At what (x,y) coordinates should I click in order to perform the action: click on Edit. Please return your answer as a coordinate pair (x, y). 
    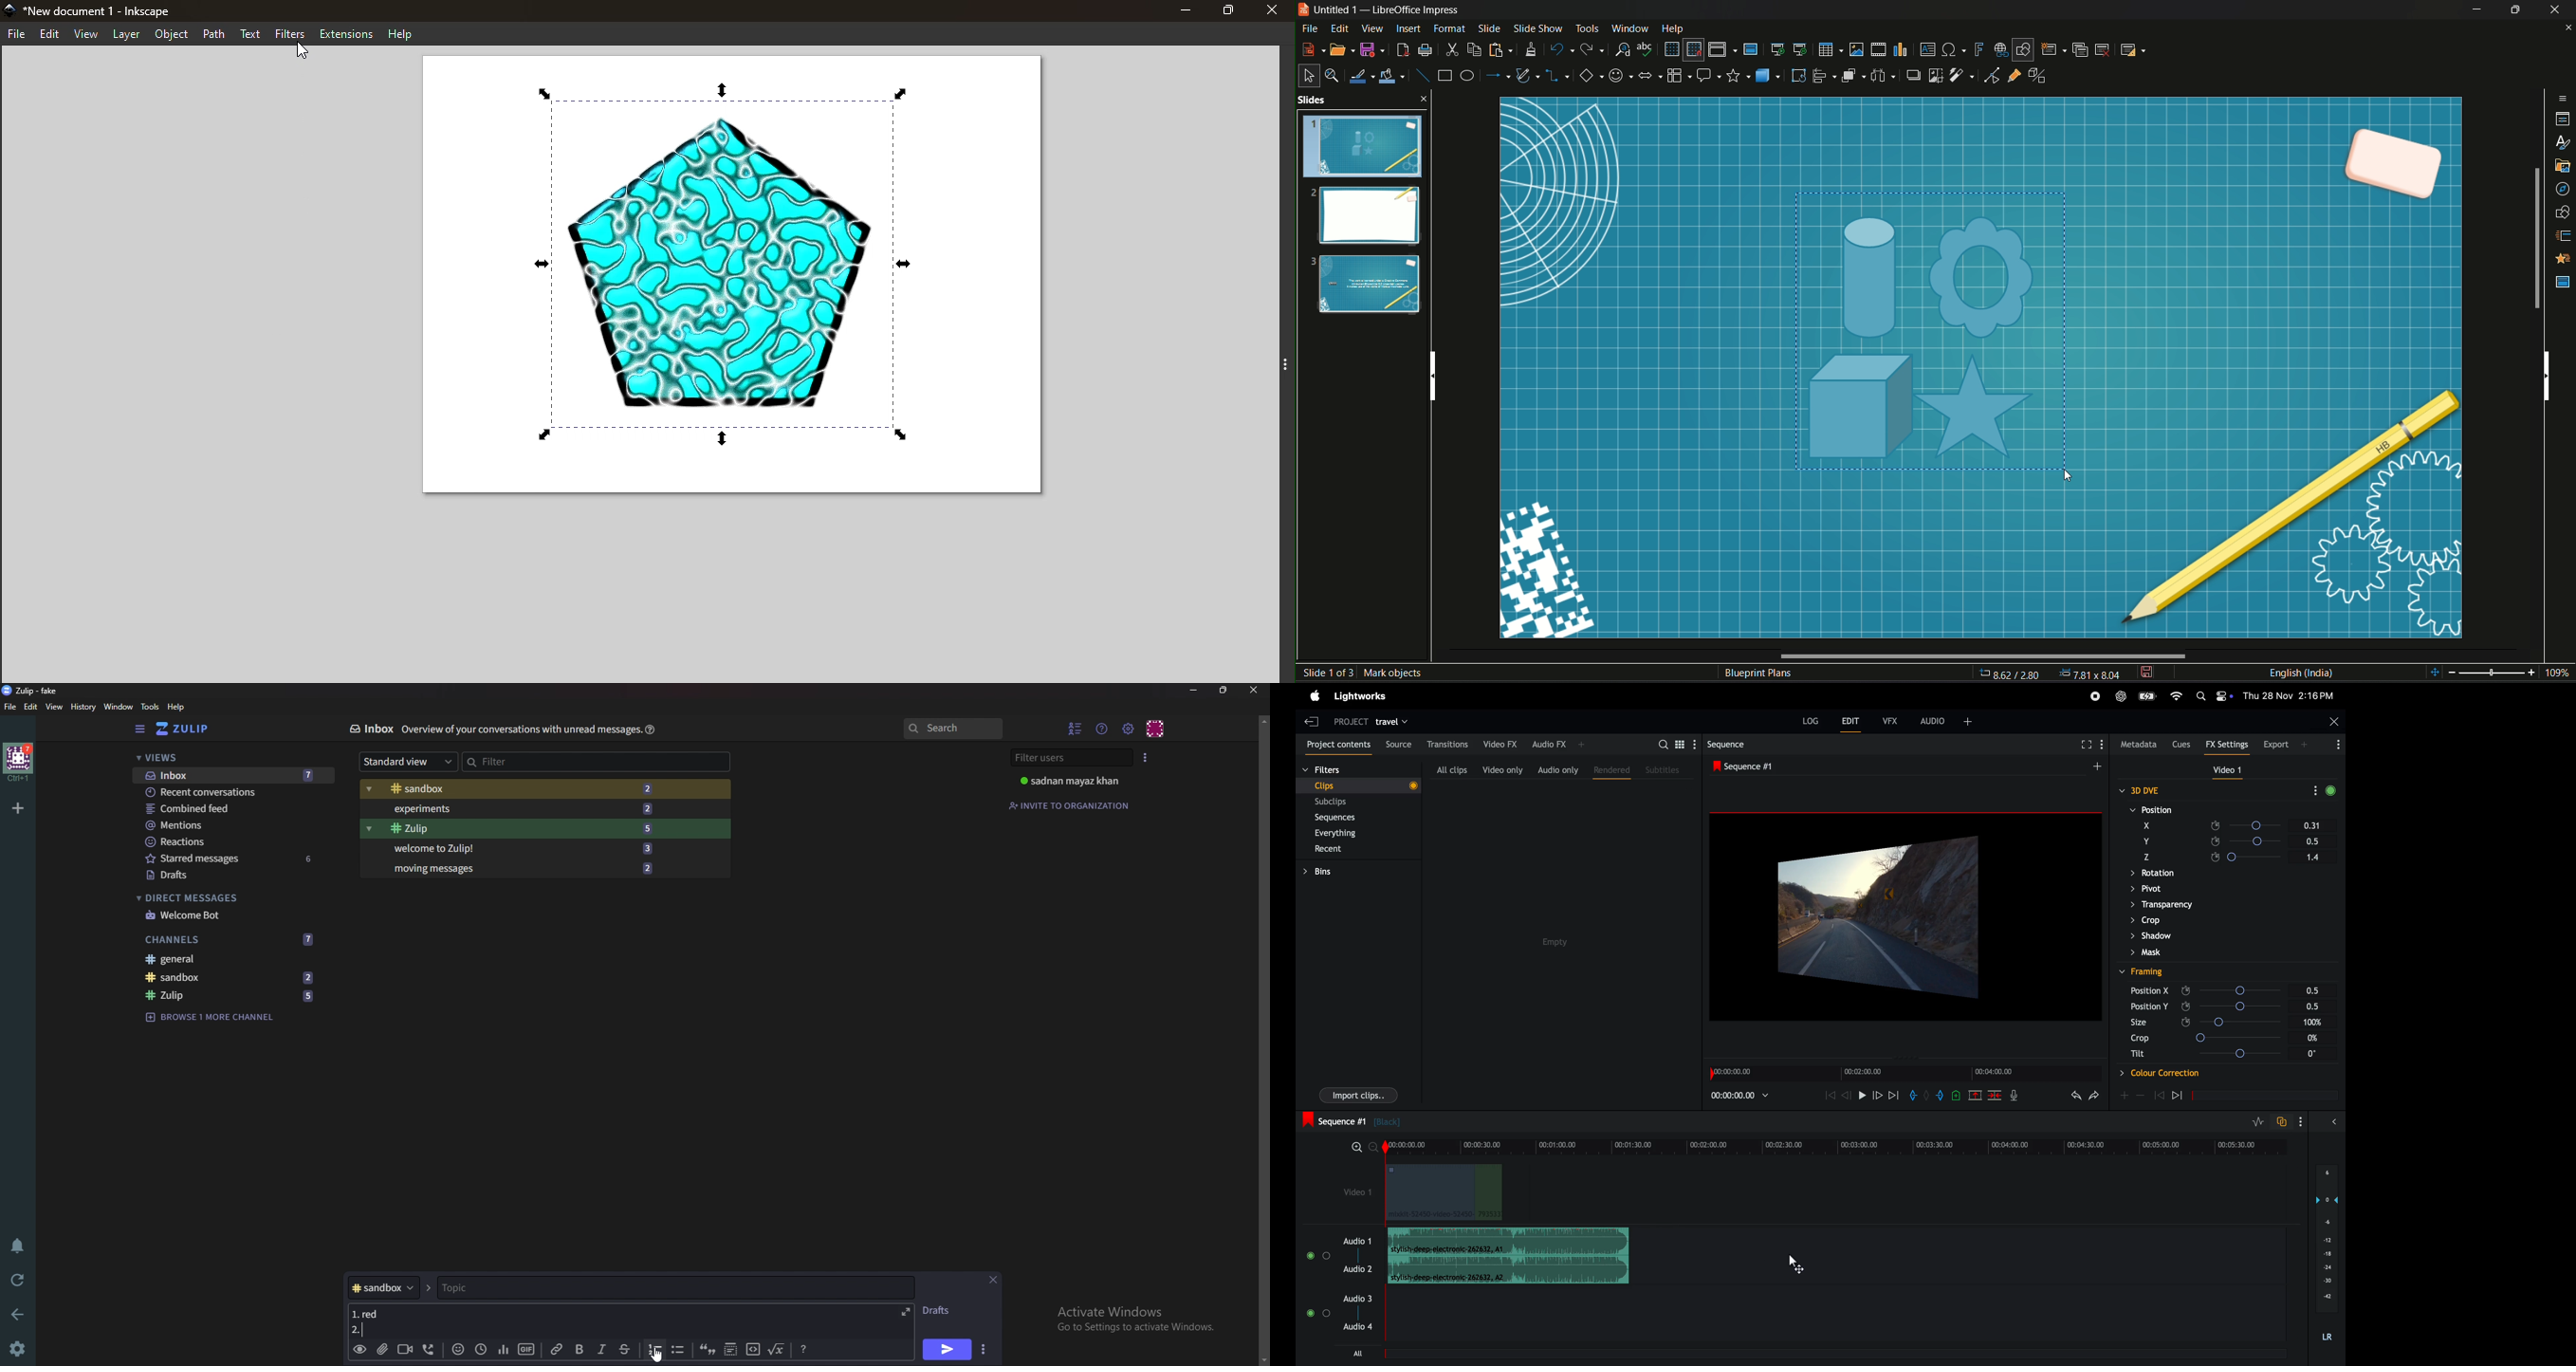
    Looking at the image, I should click on (32, 706).